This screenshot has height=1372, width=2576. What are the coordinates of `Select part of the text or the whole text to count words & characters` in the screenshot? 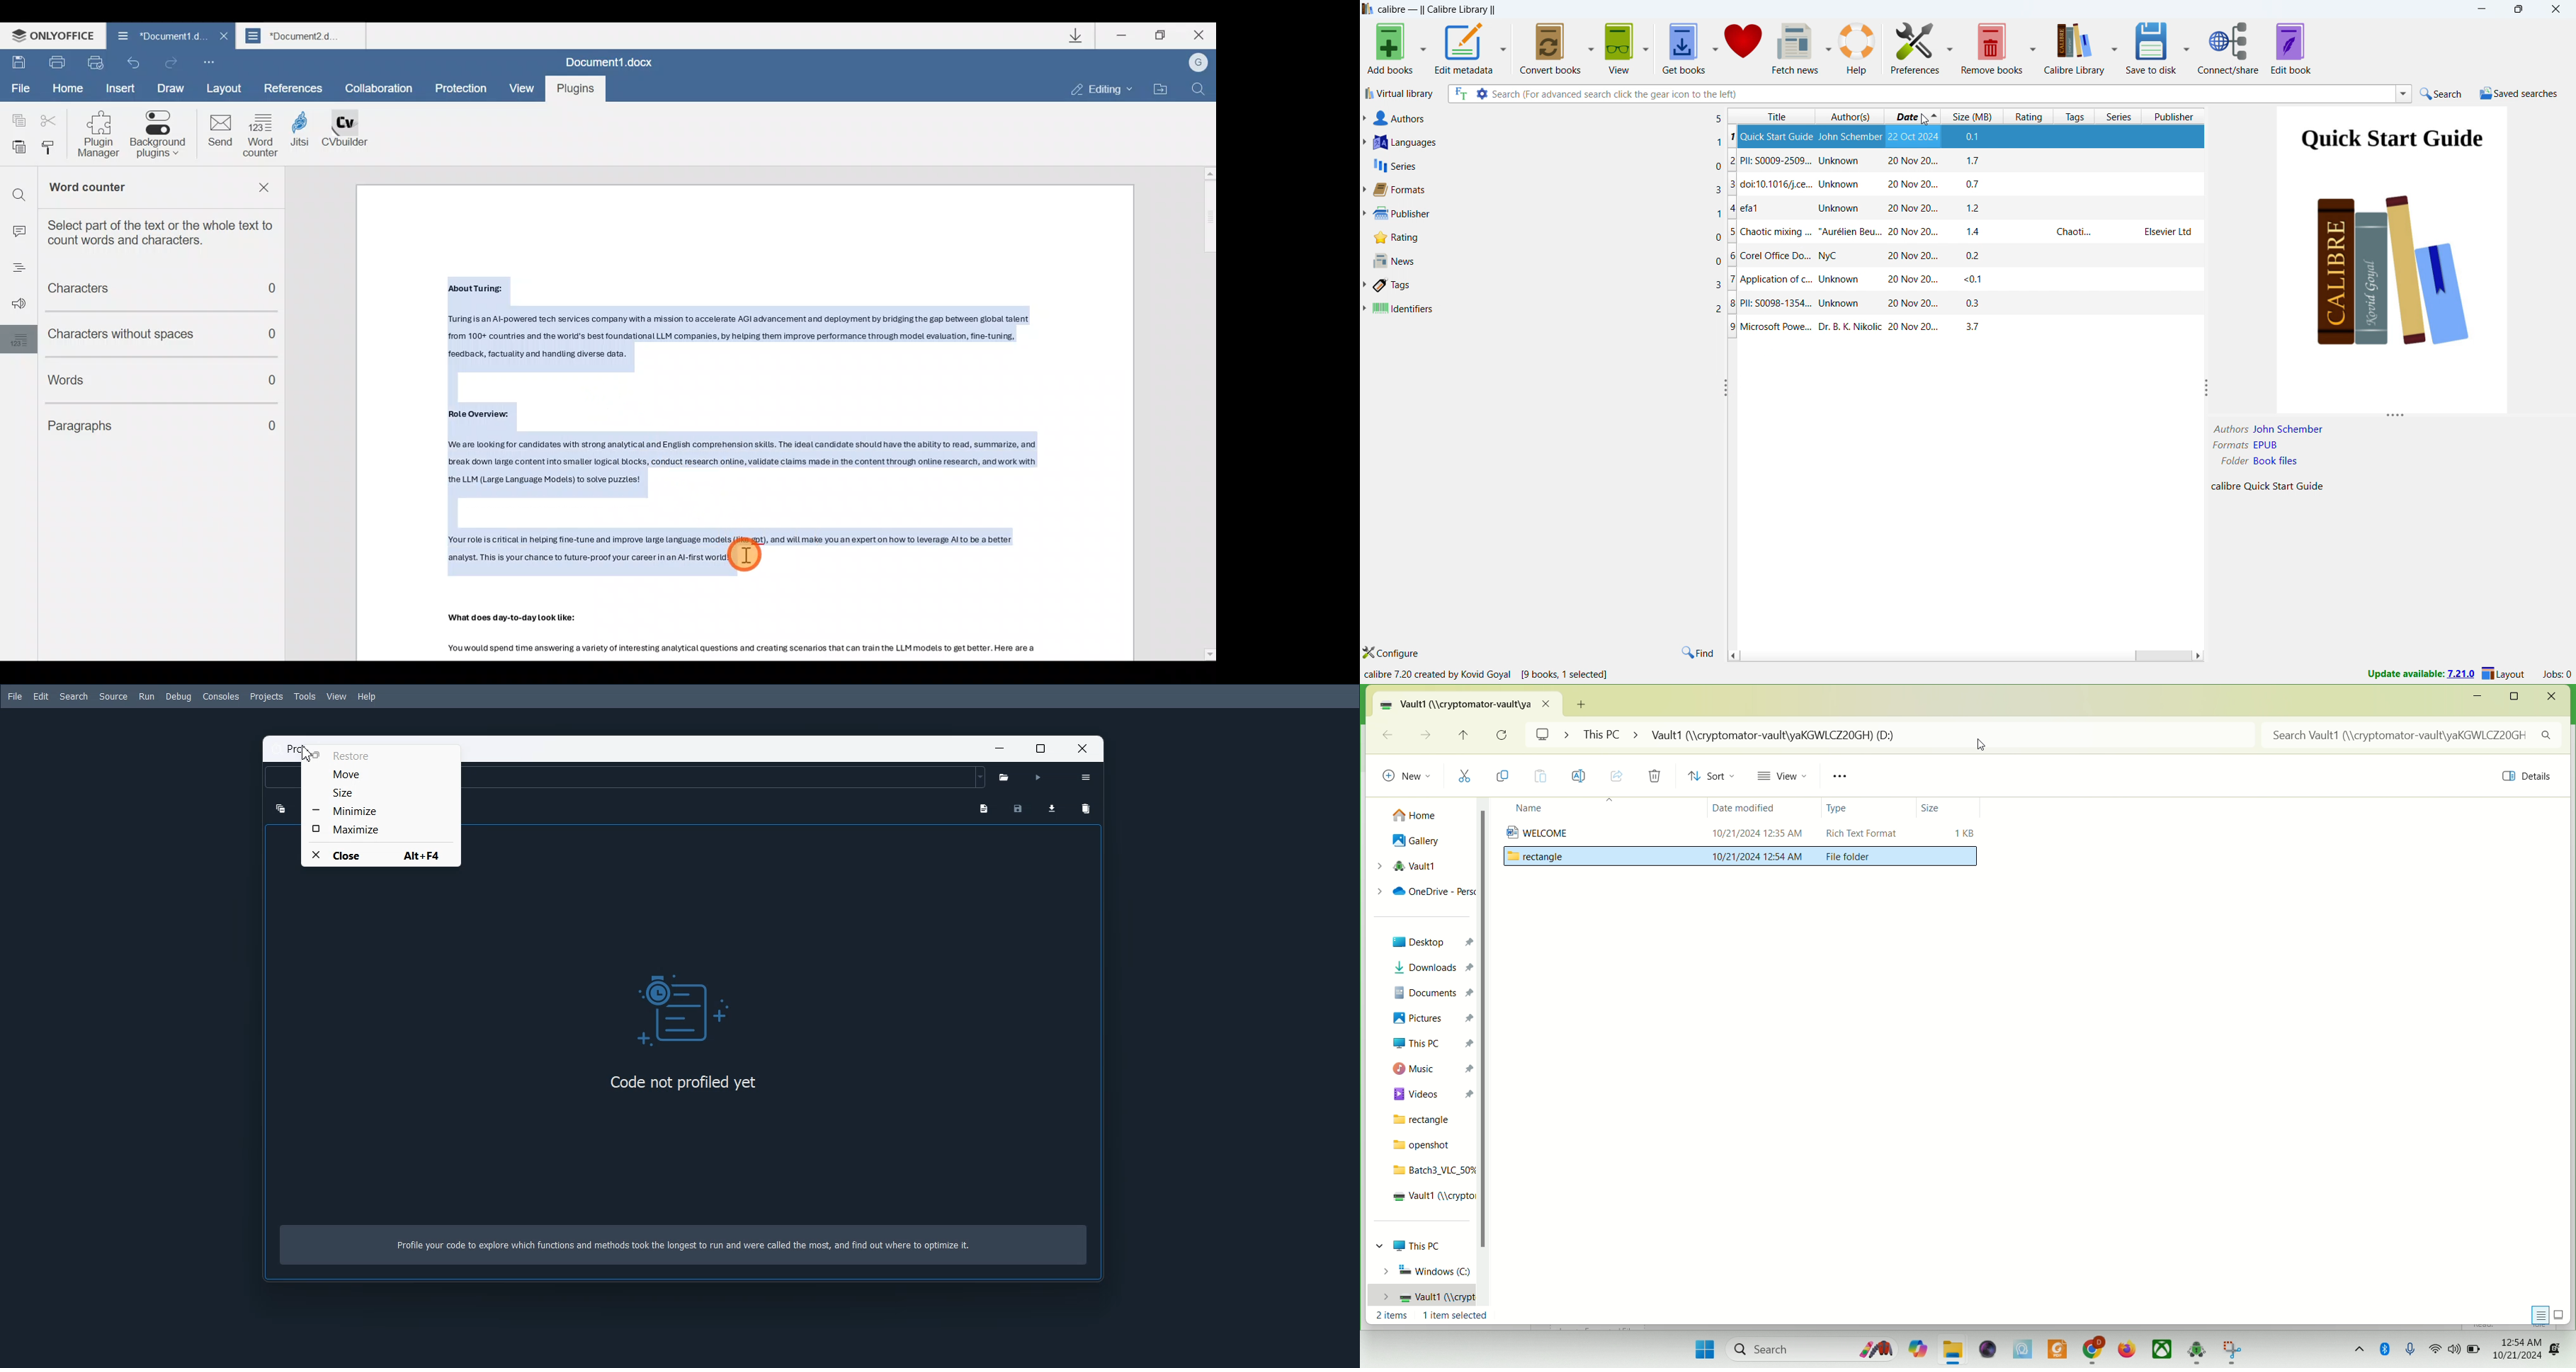 It's located at (169, 232).